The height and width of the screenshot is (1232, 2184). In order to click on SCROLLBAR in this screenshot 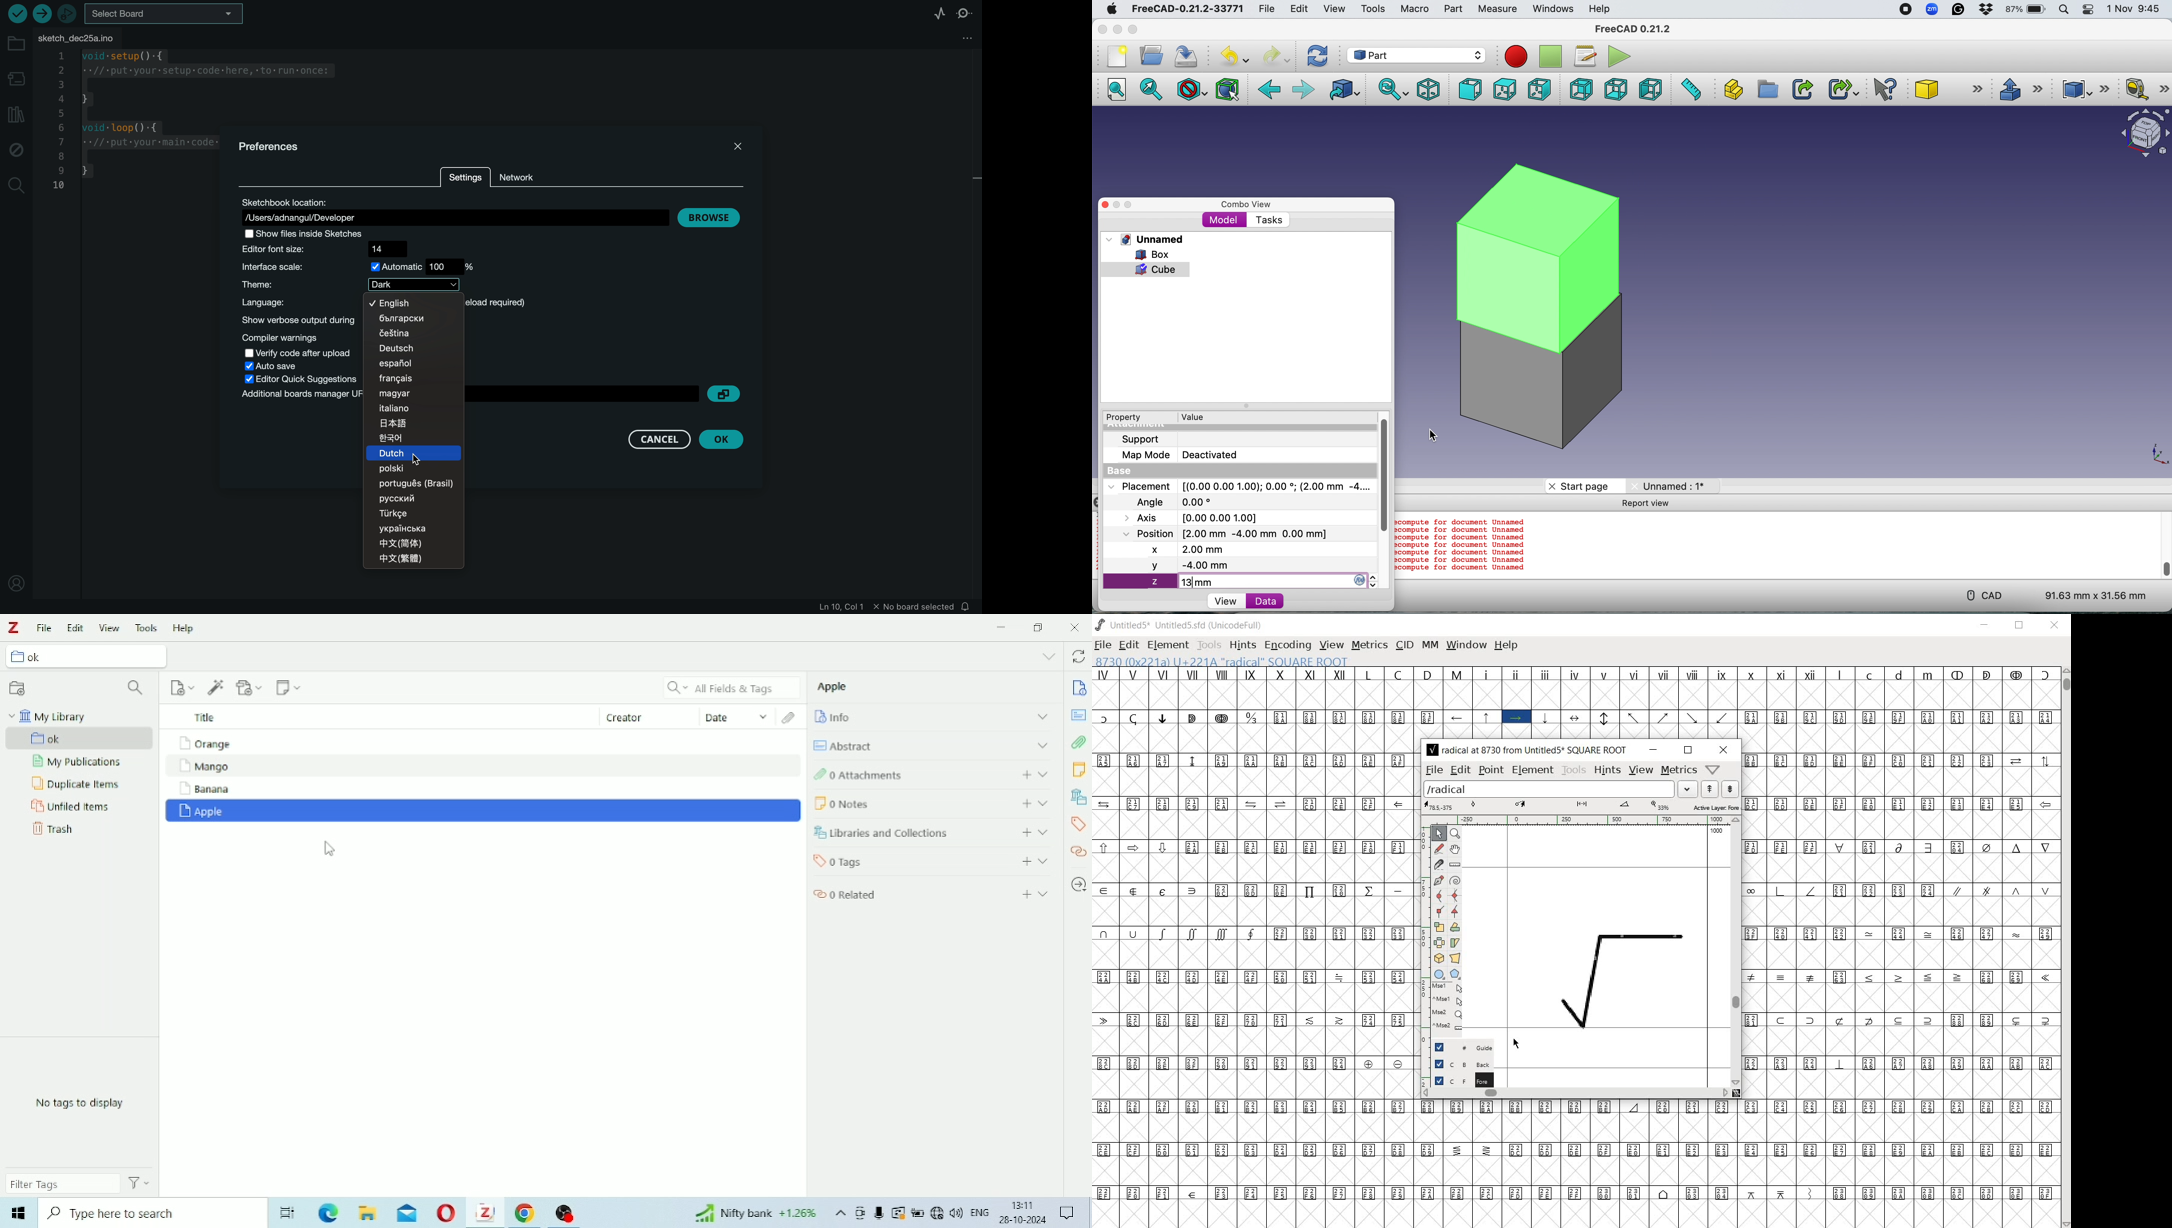, I will do `click(2065, 947)`.